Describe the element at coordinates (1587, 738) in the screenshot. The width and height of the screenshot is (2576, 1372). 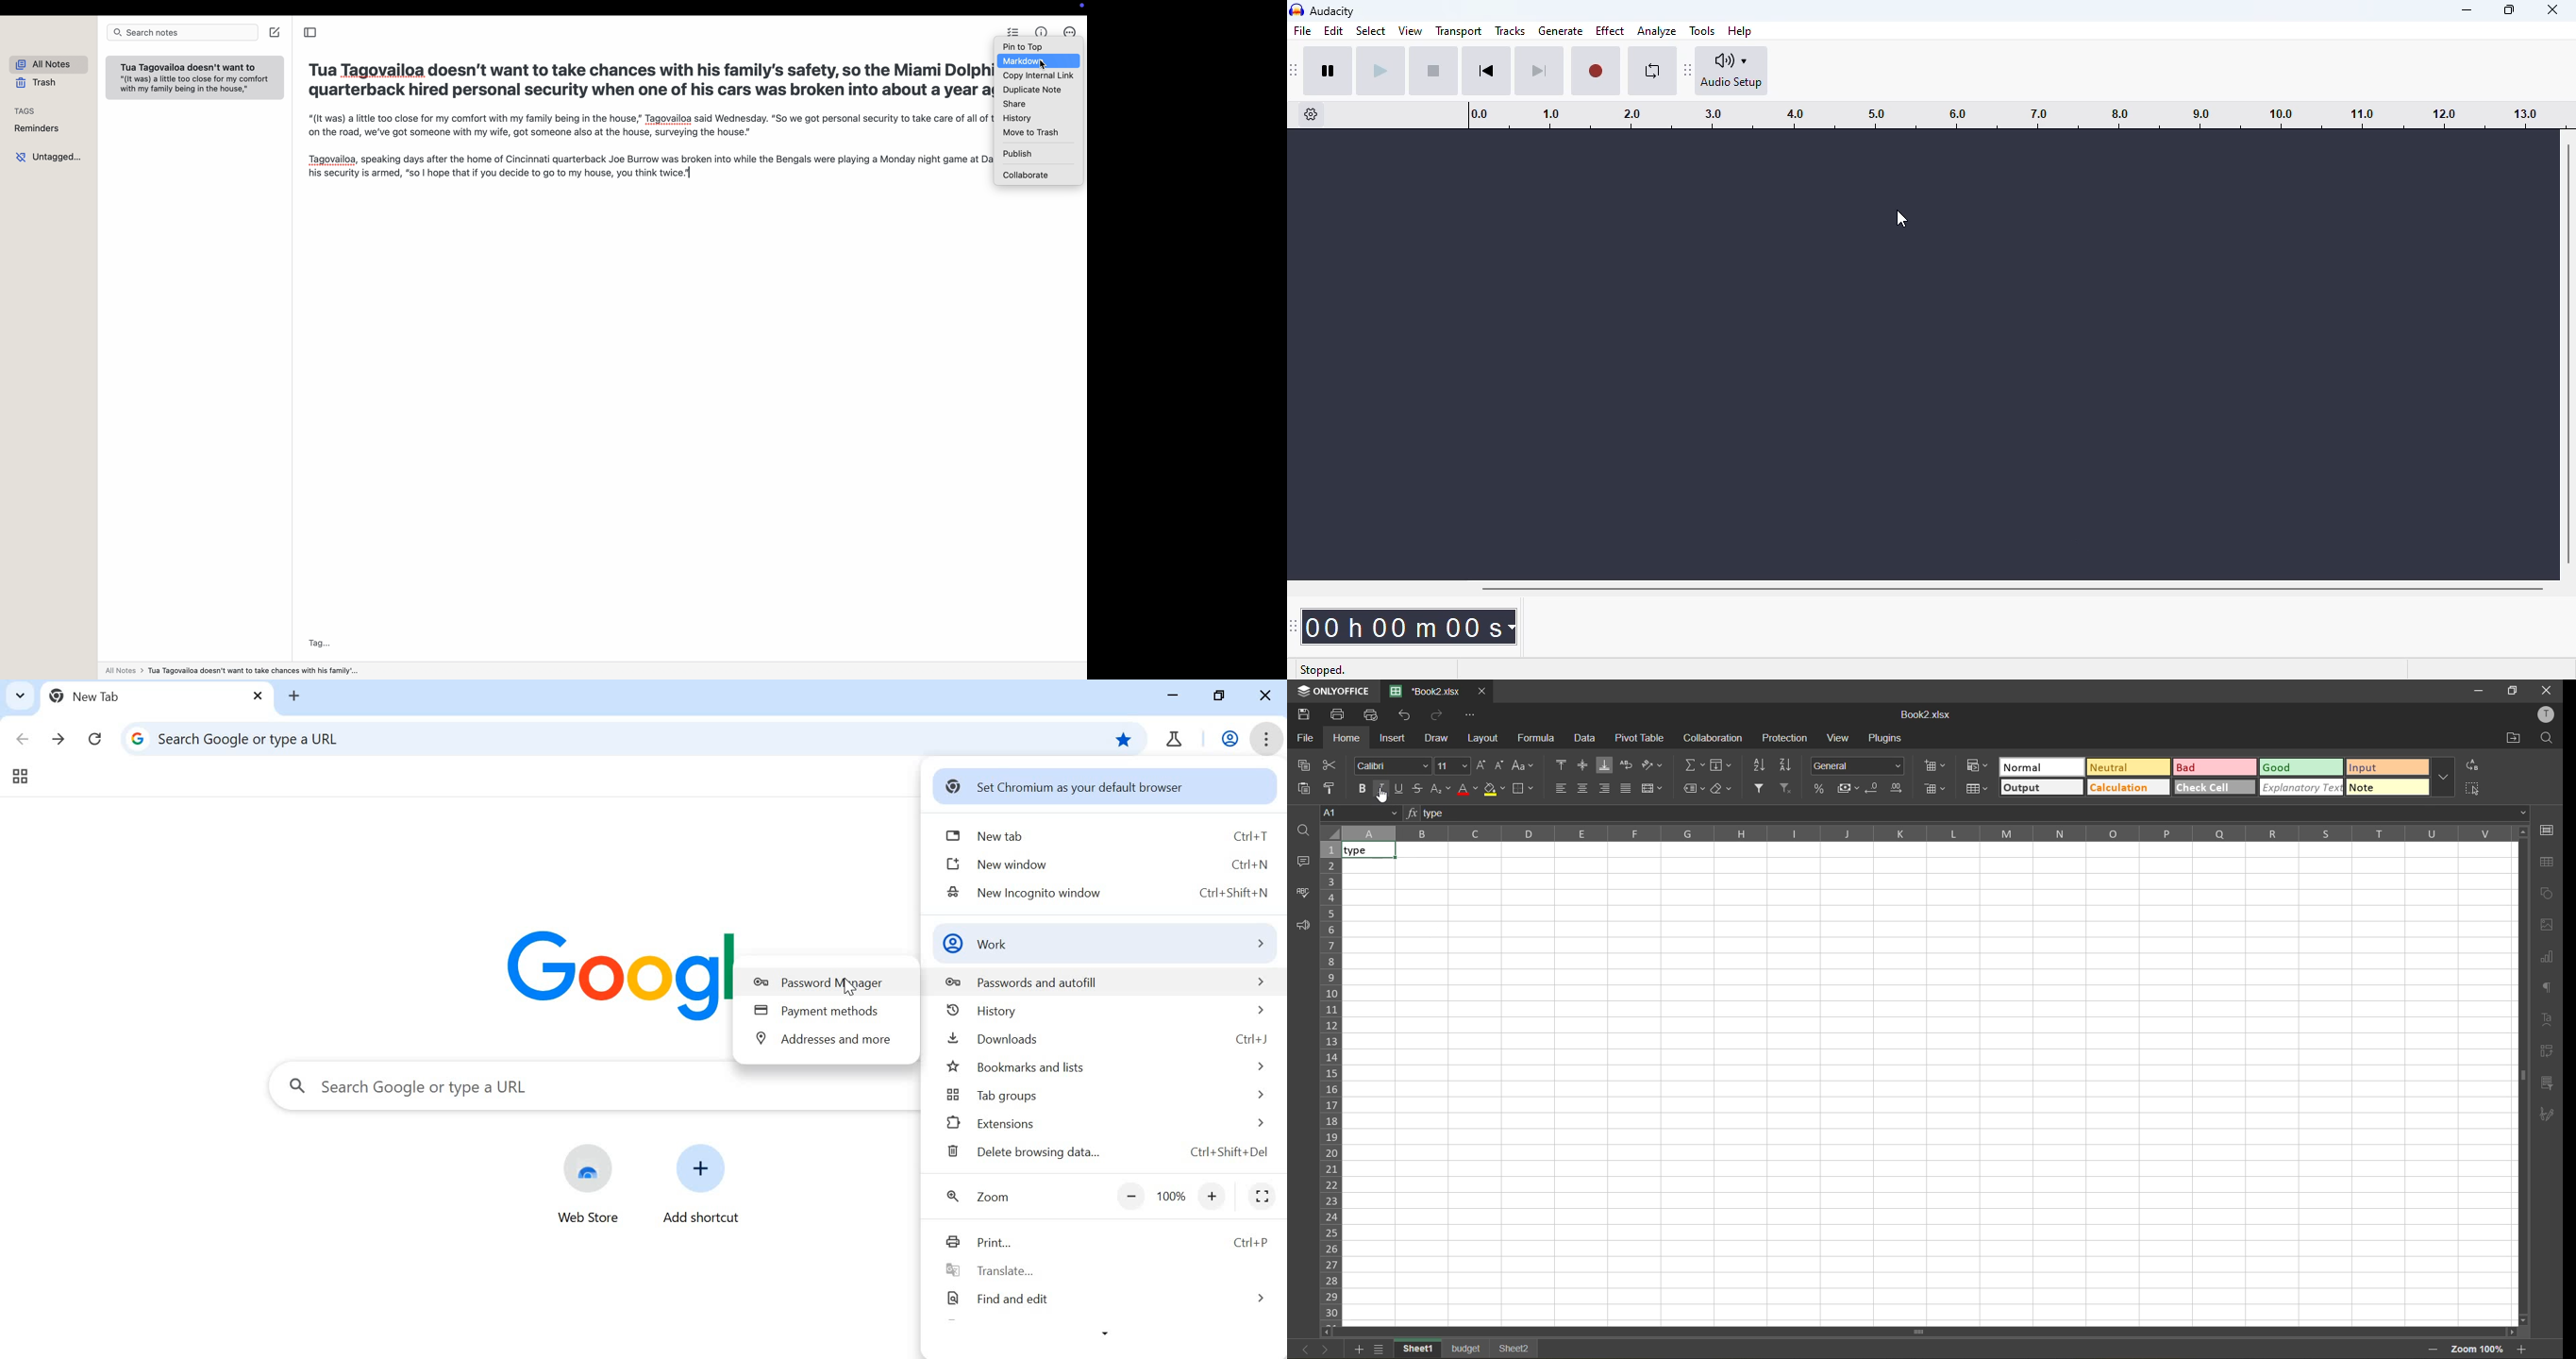
I see `data` at that location.